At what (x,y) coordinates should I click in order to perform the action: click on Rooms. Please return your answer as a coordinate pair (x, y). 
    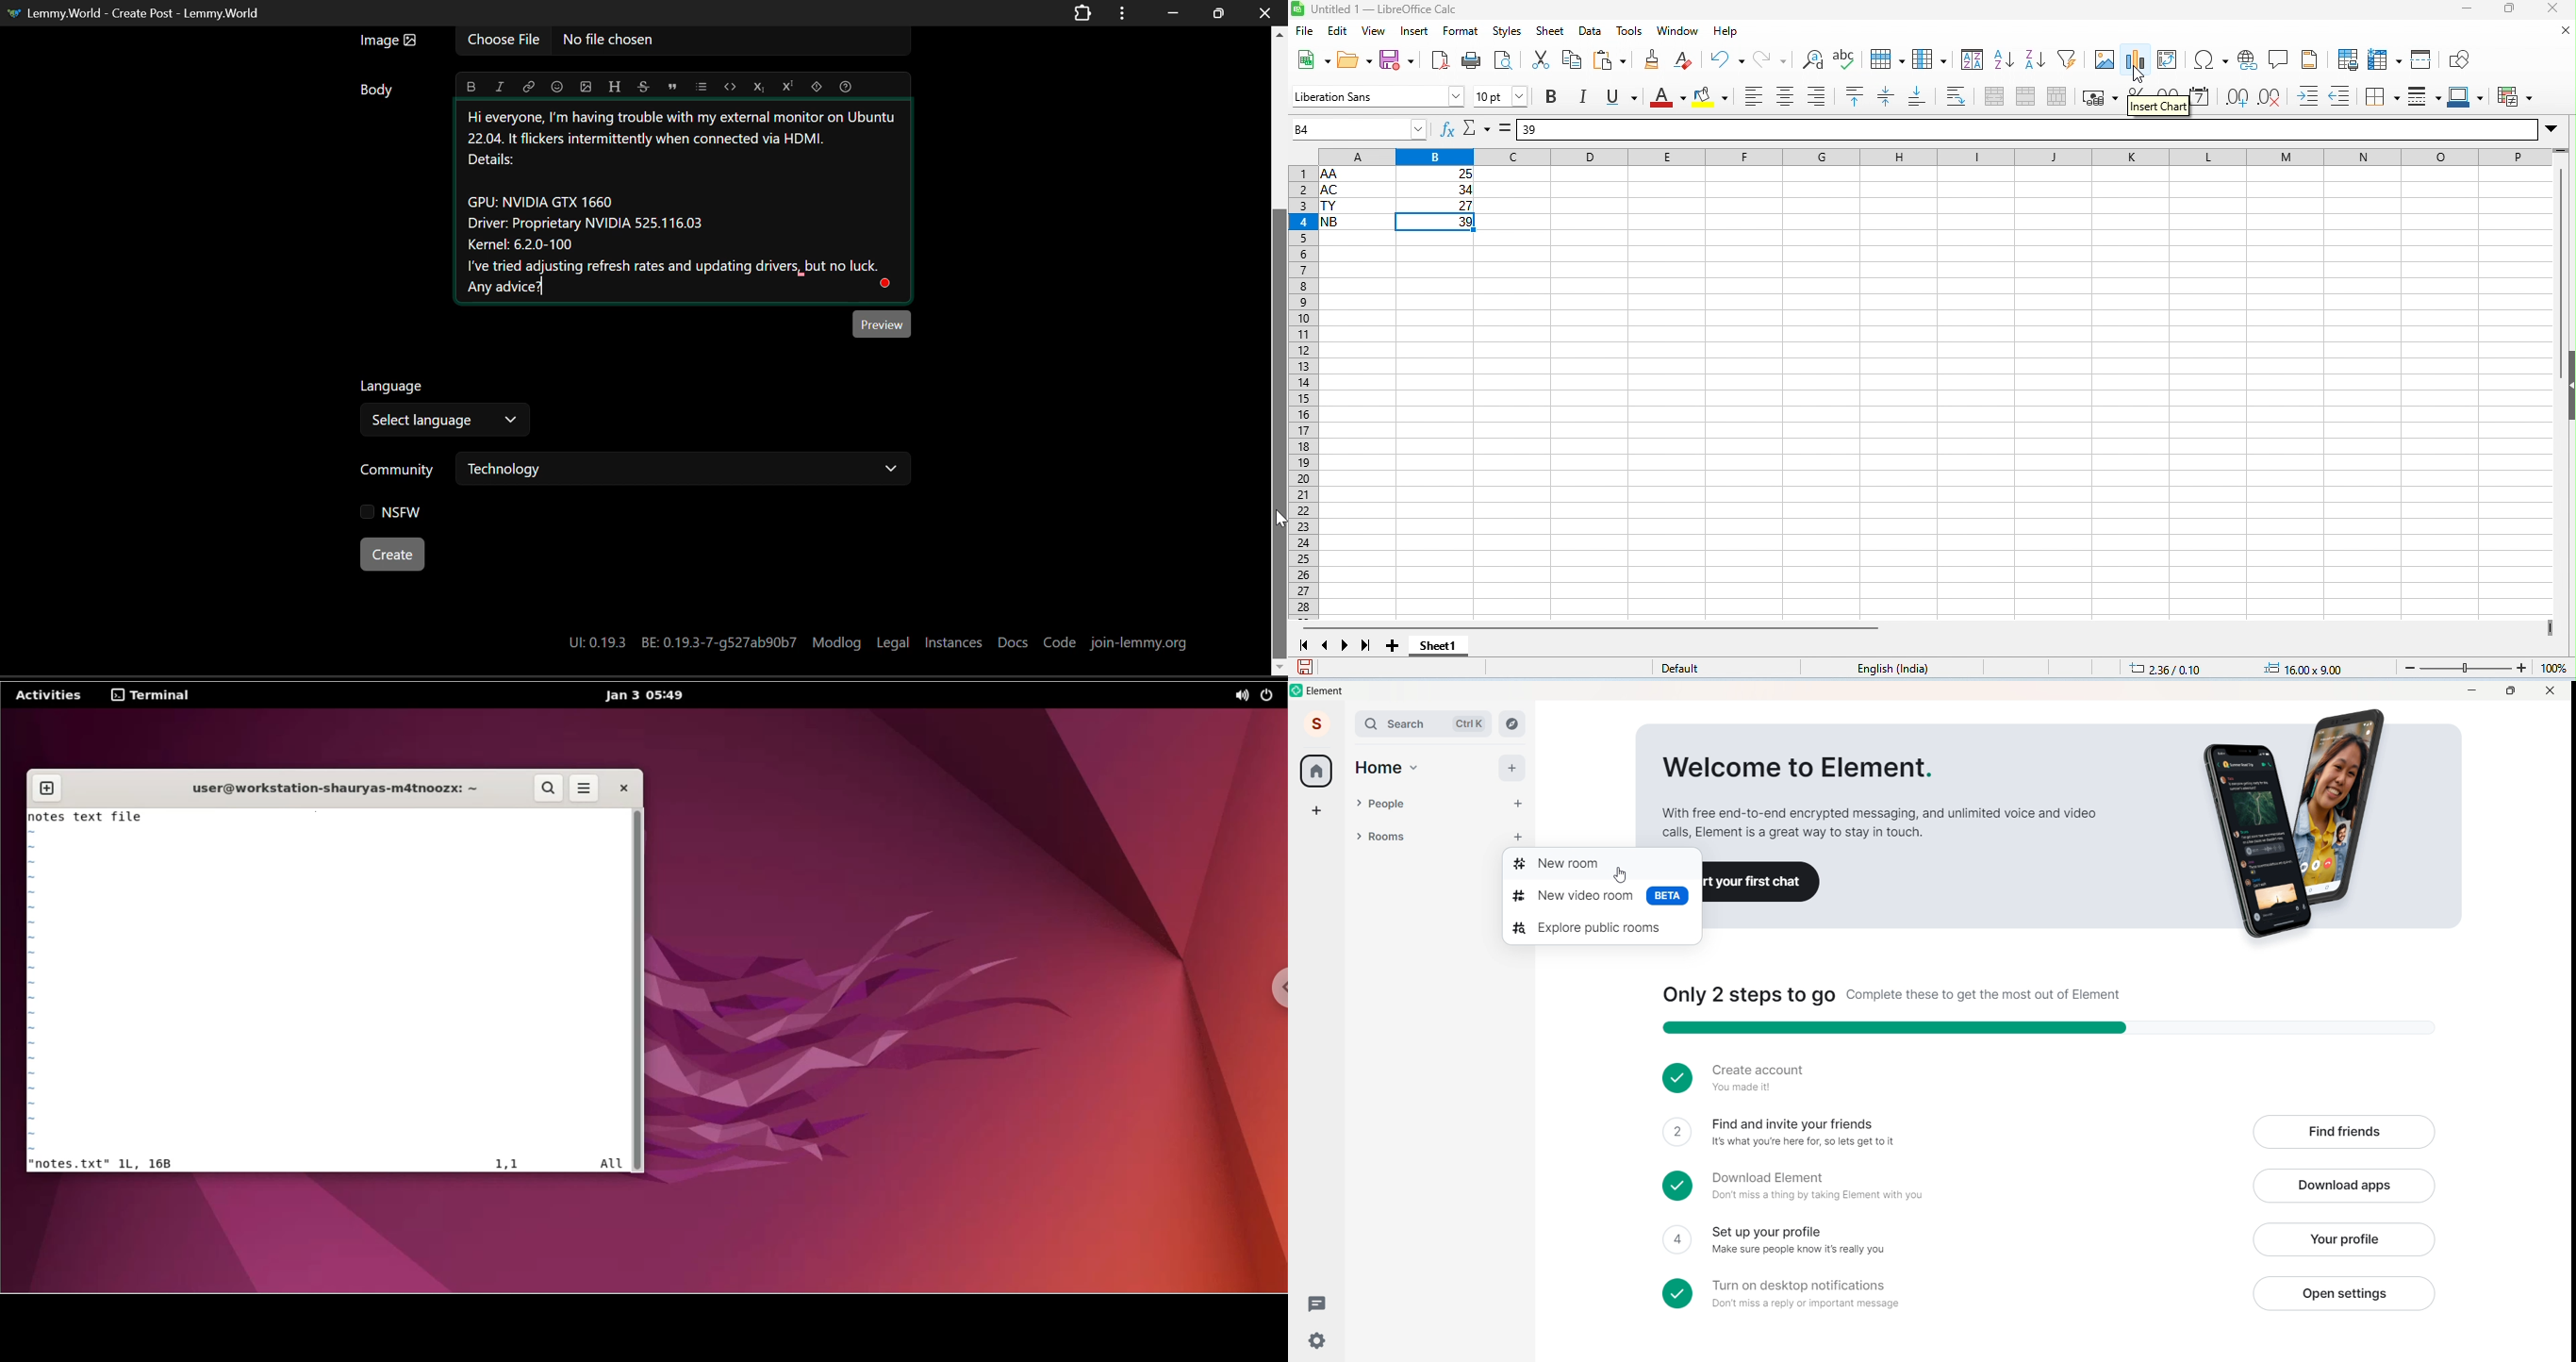
    Looking at the image, I should click on (1422, 838).